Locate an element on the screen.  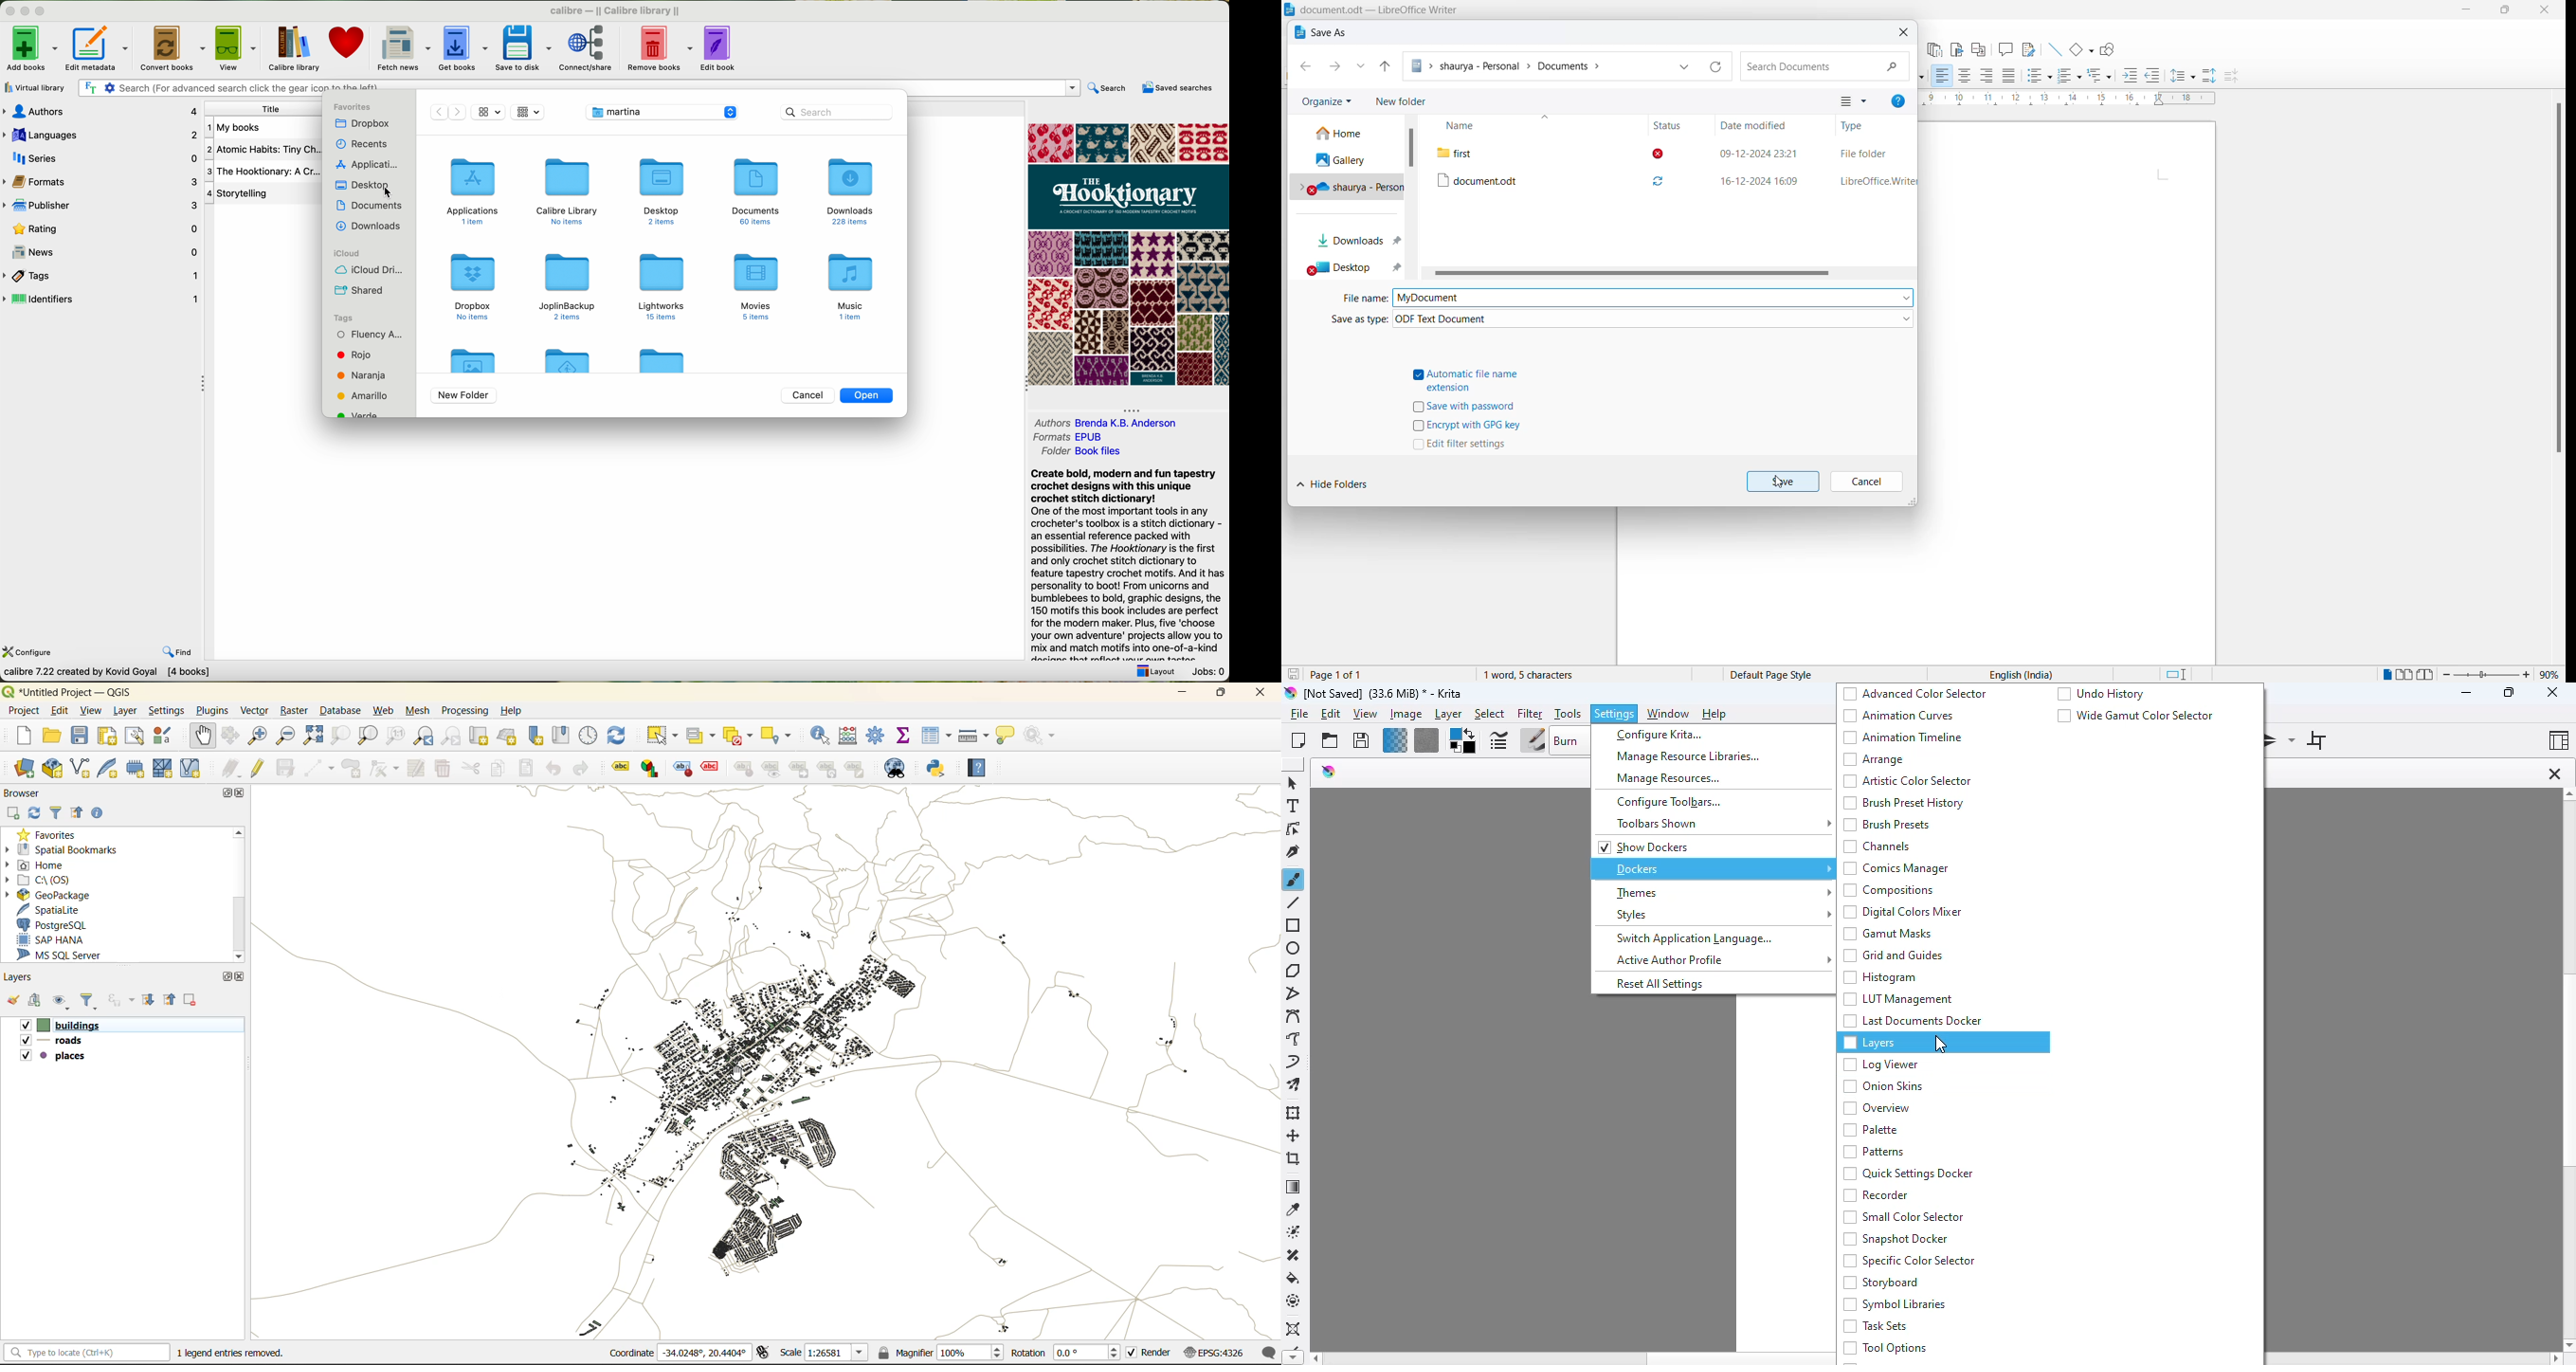
postgresql is located at coordinates (59, 924).